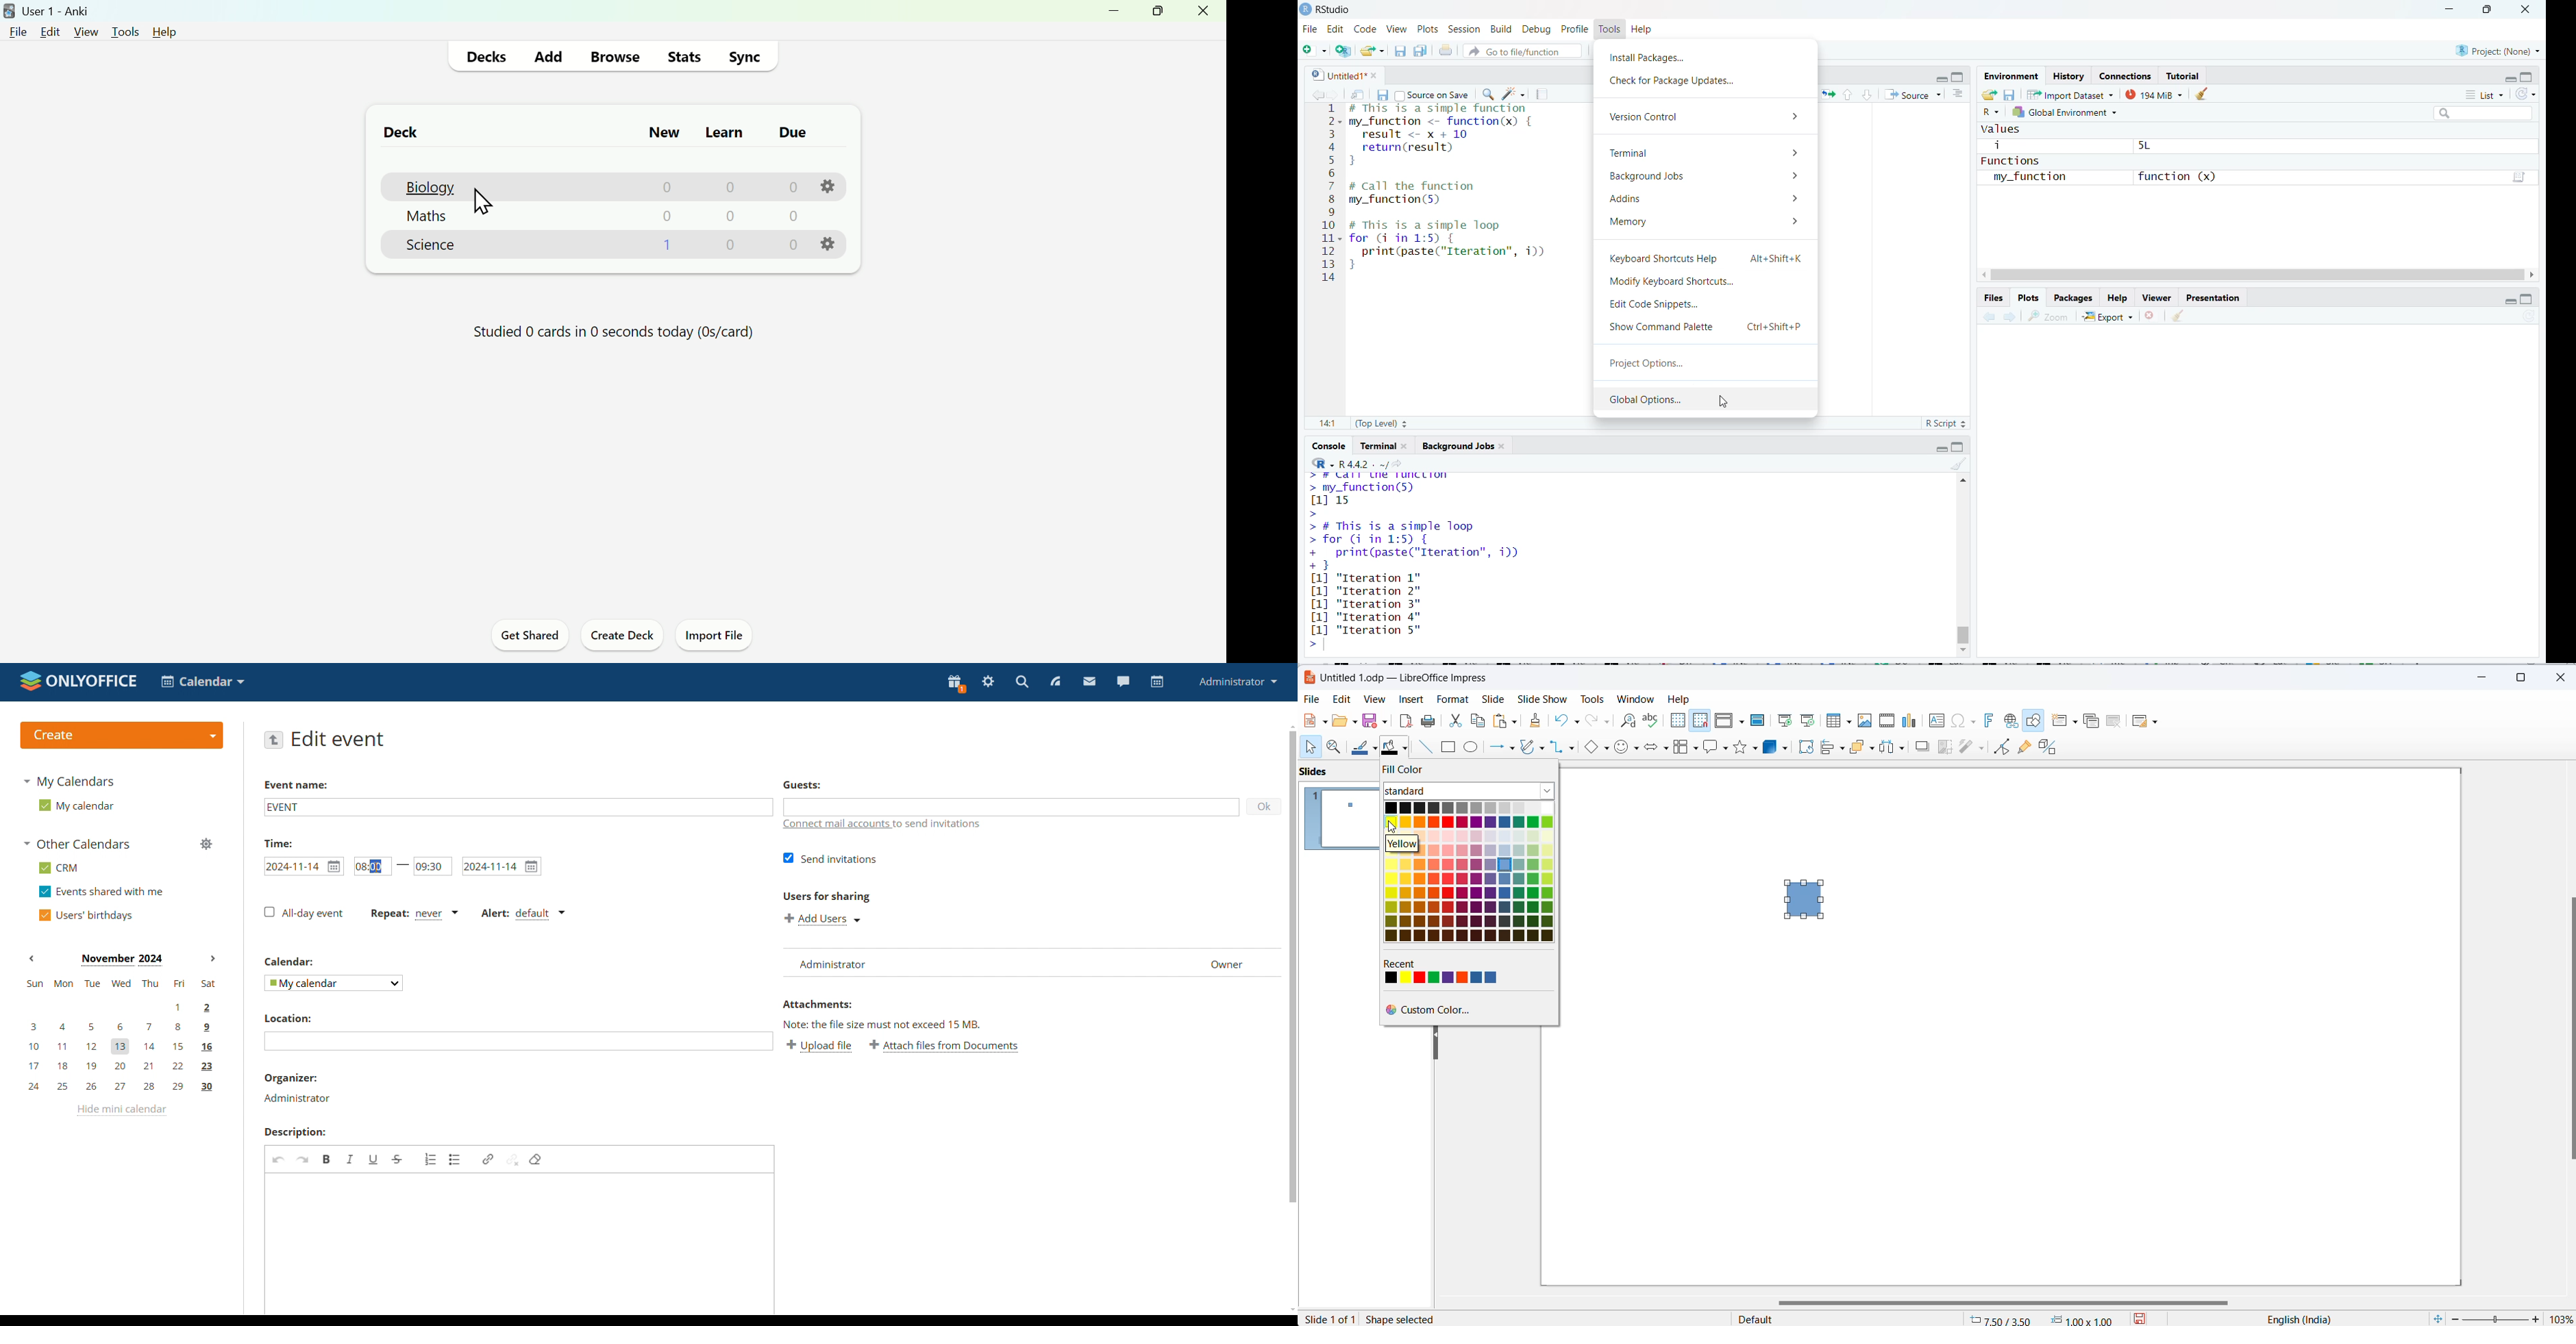  I want to click on terminal, so click(1377, 446).